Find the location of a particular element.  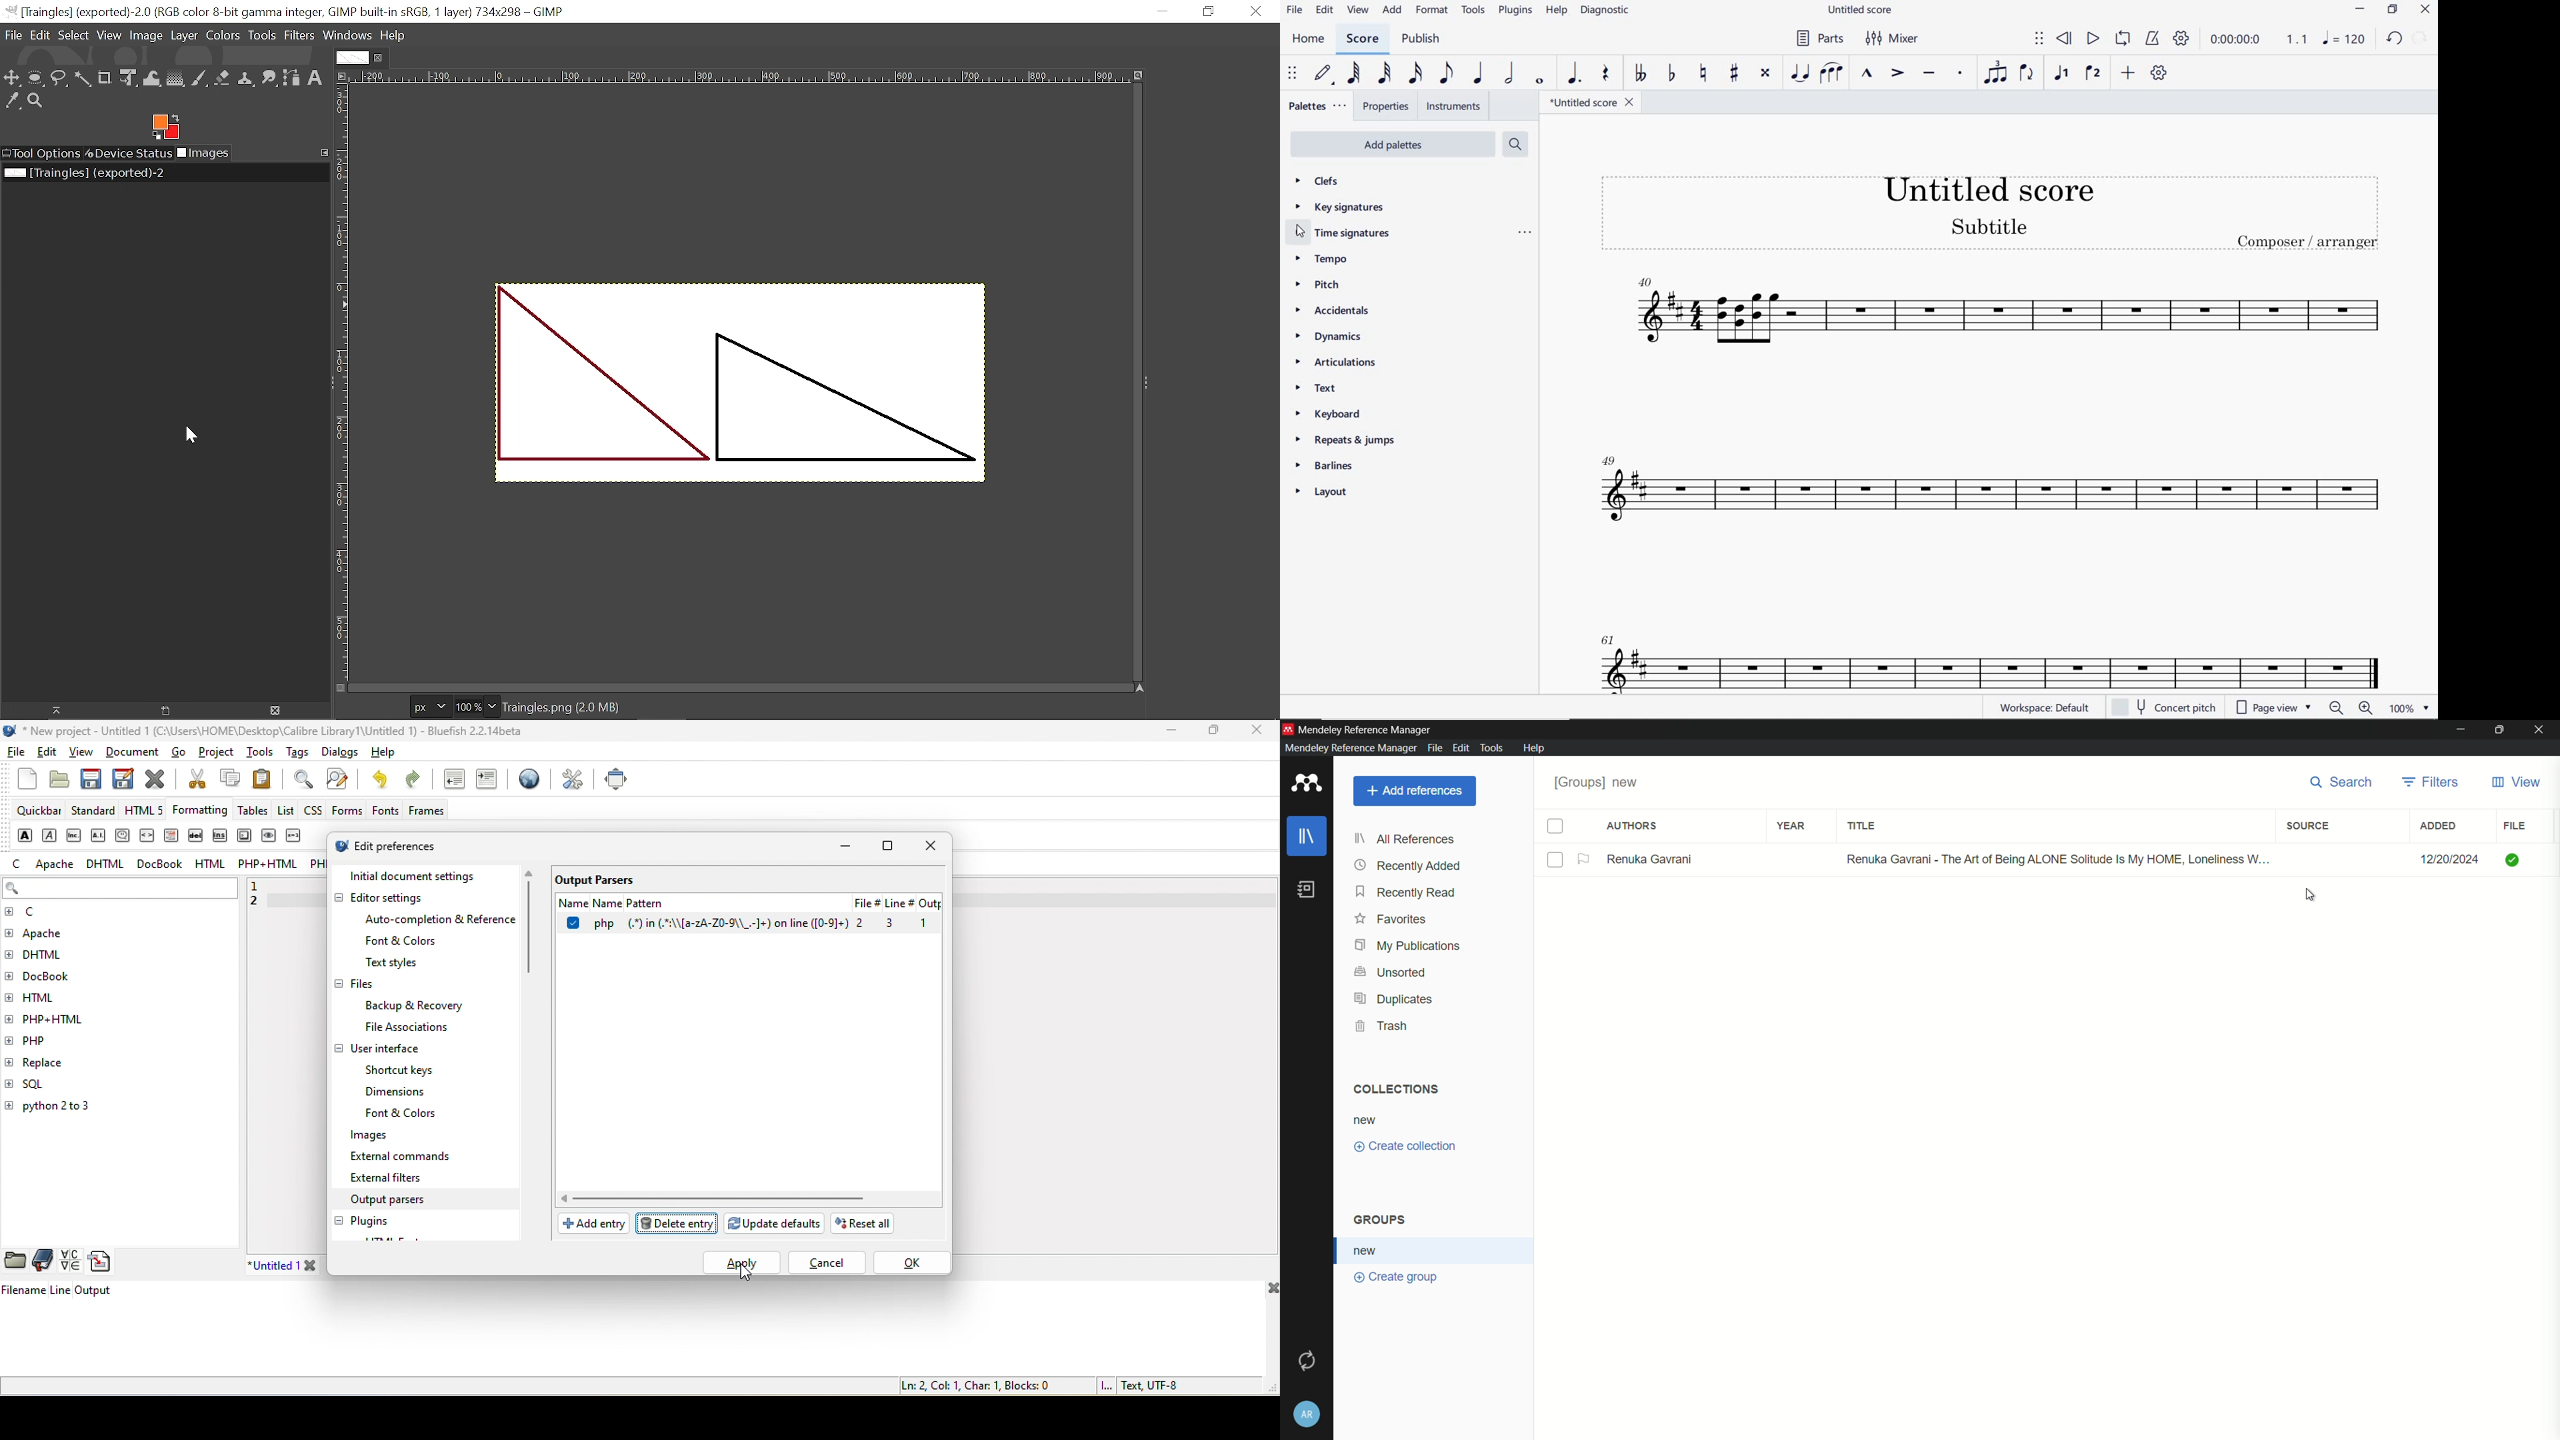

Cursor is located at coordinates (191, 436).